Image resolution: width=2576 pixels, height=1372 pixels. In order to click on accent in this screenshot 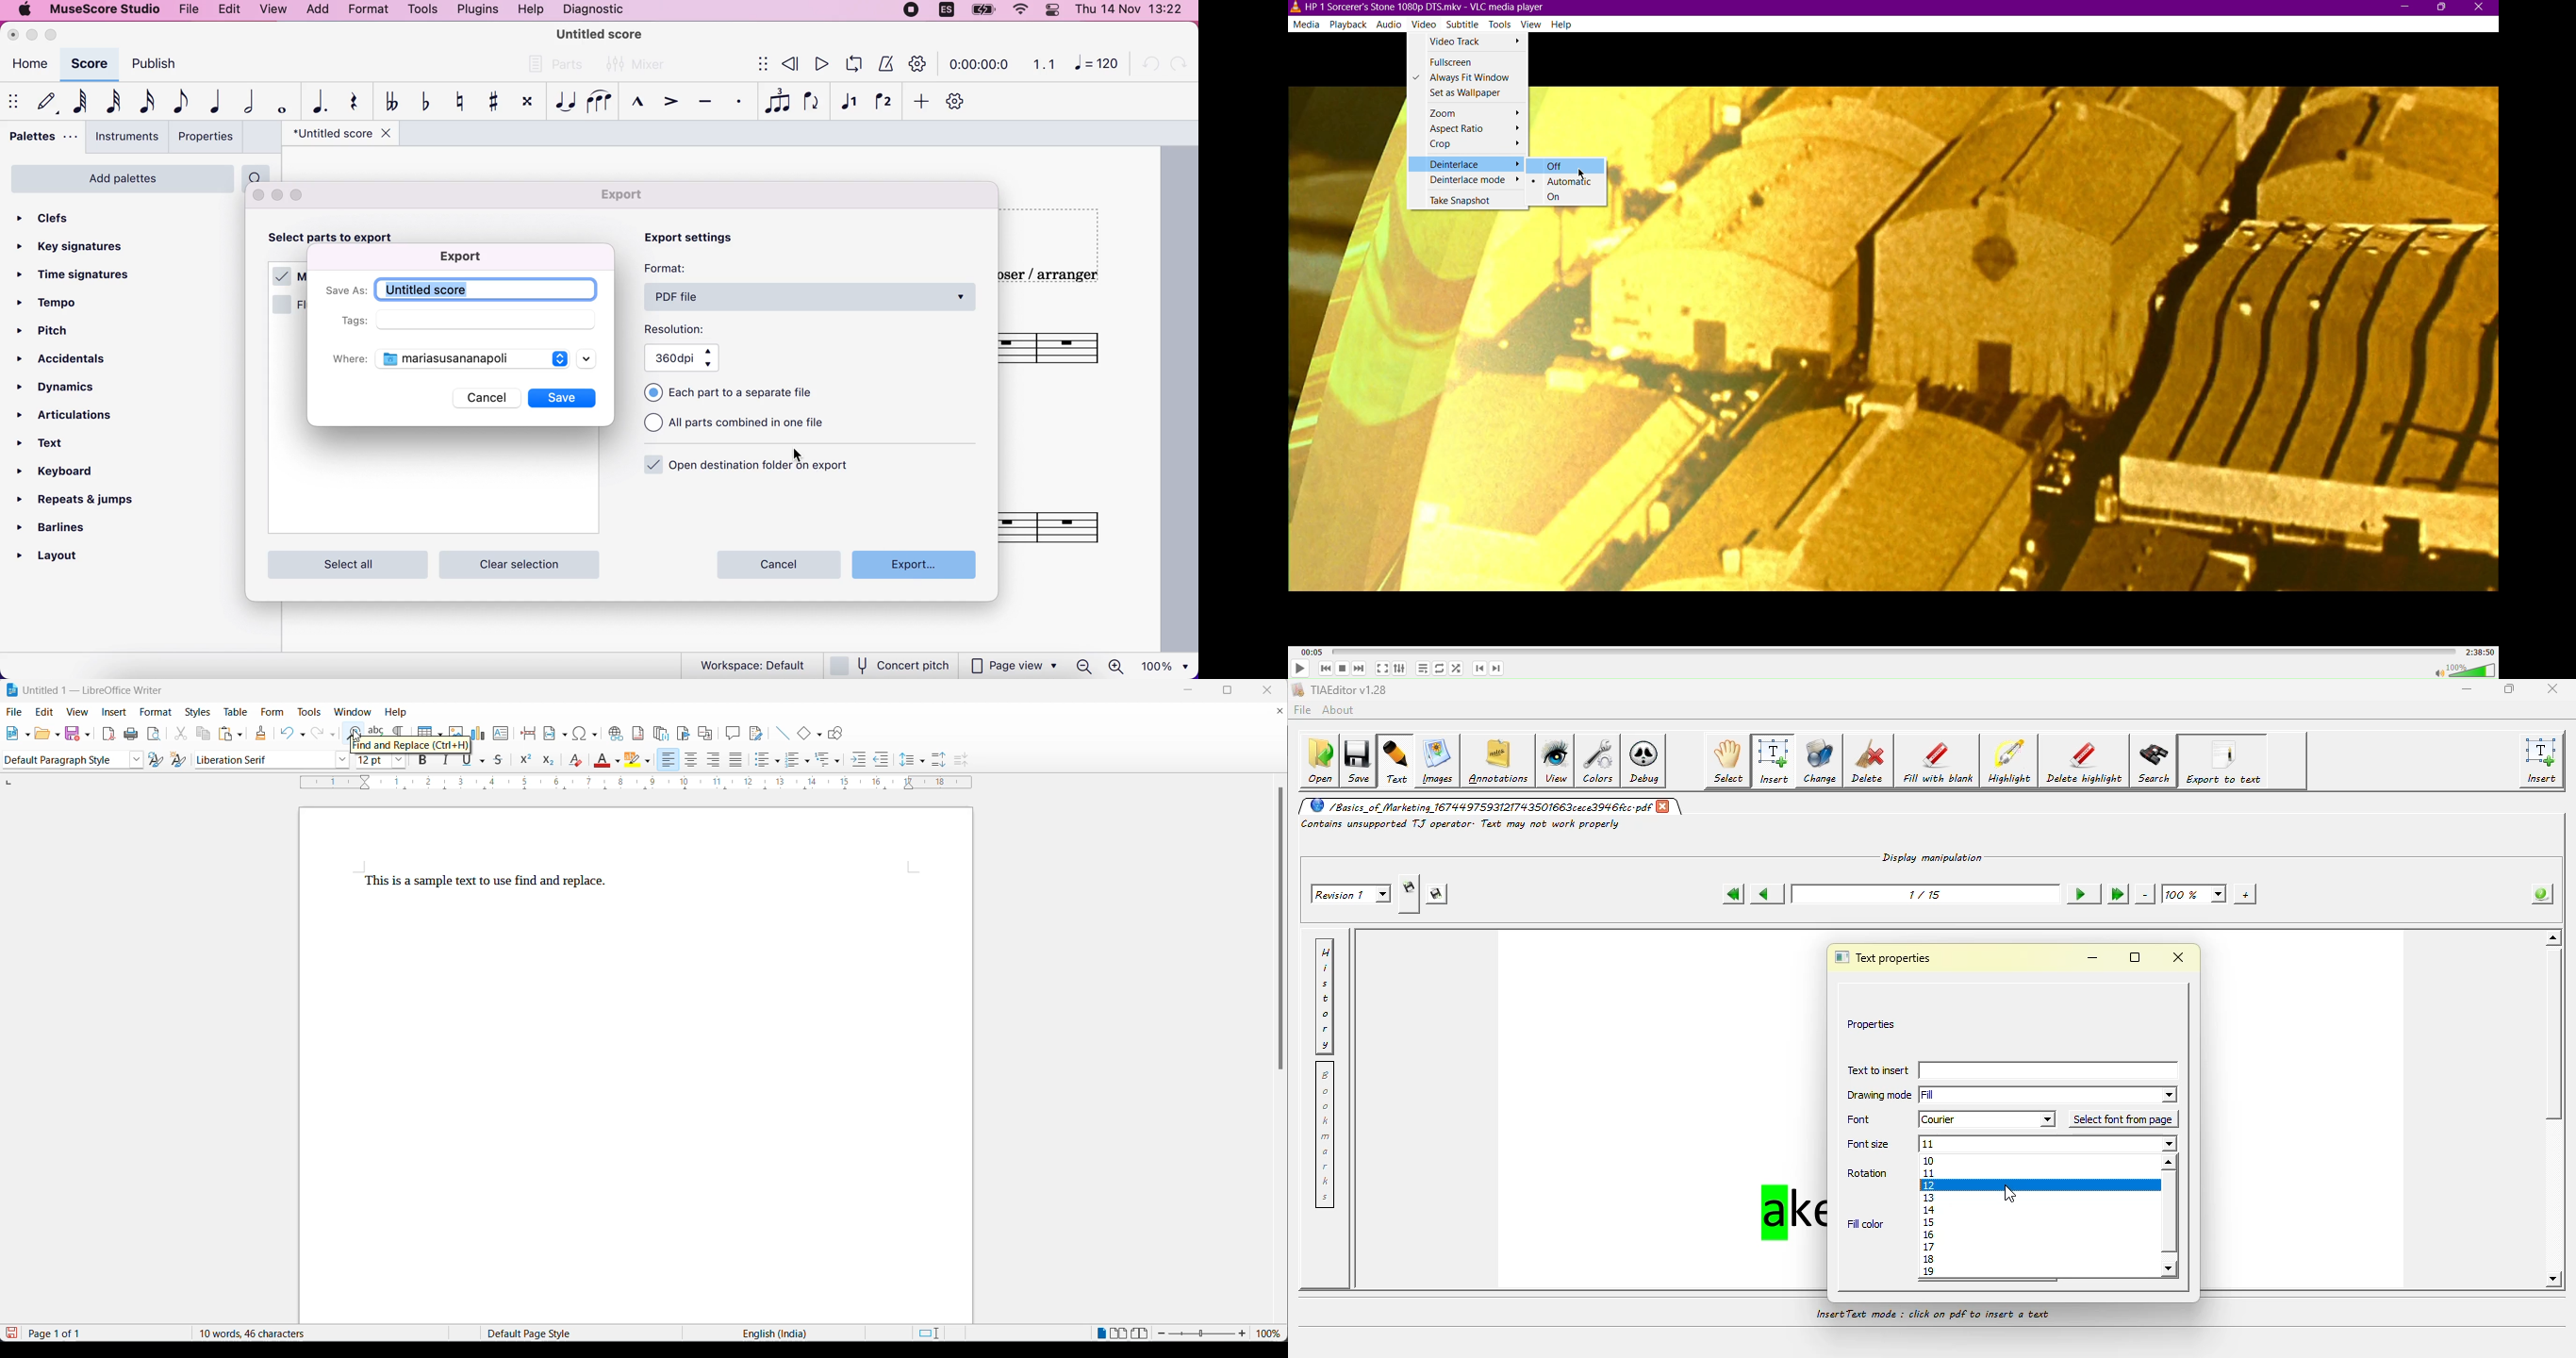, I will do `click(668, 103)`.